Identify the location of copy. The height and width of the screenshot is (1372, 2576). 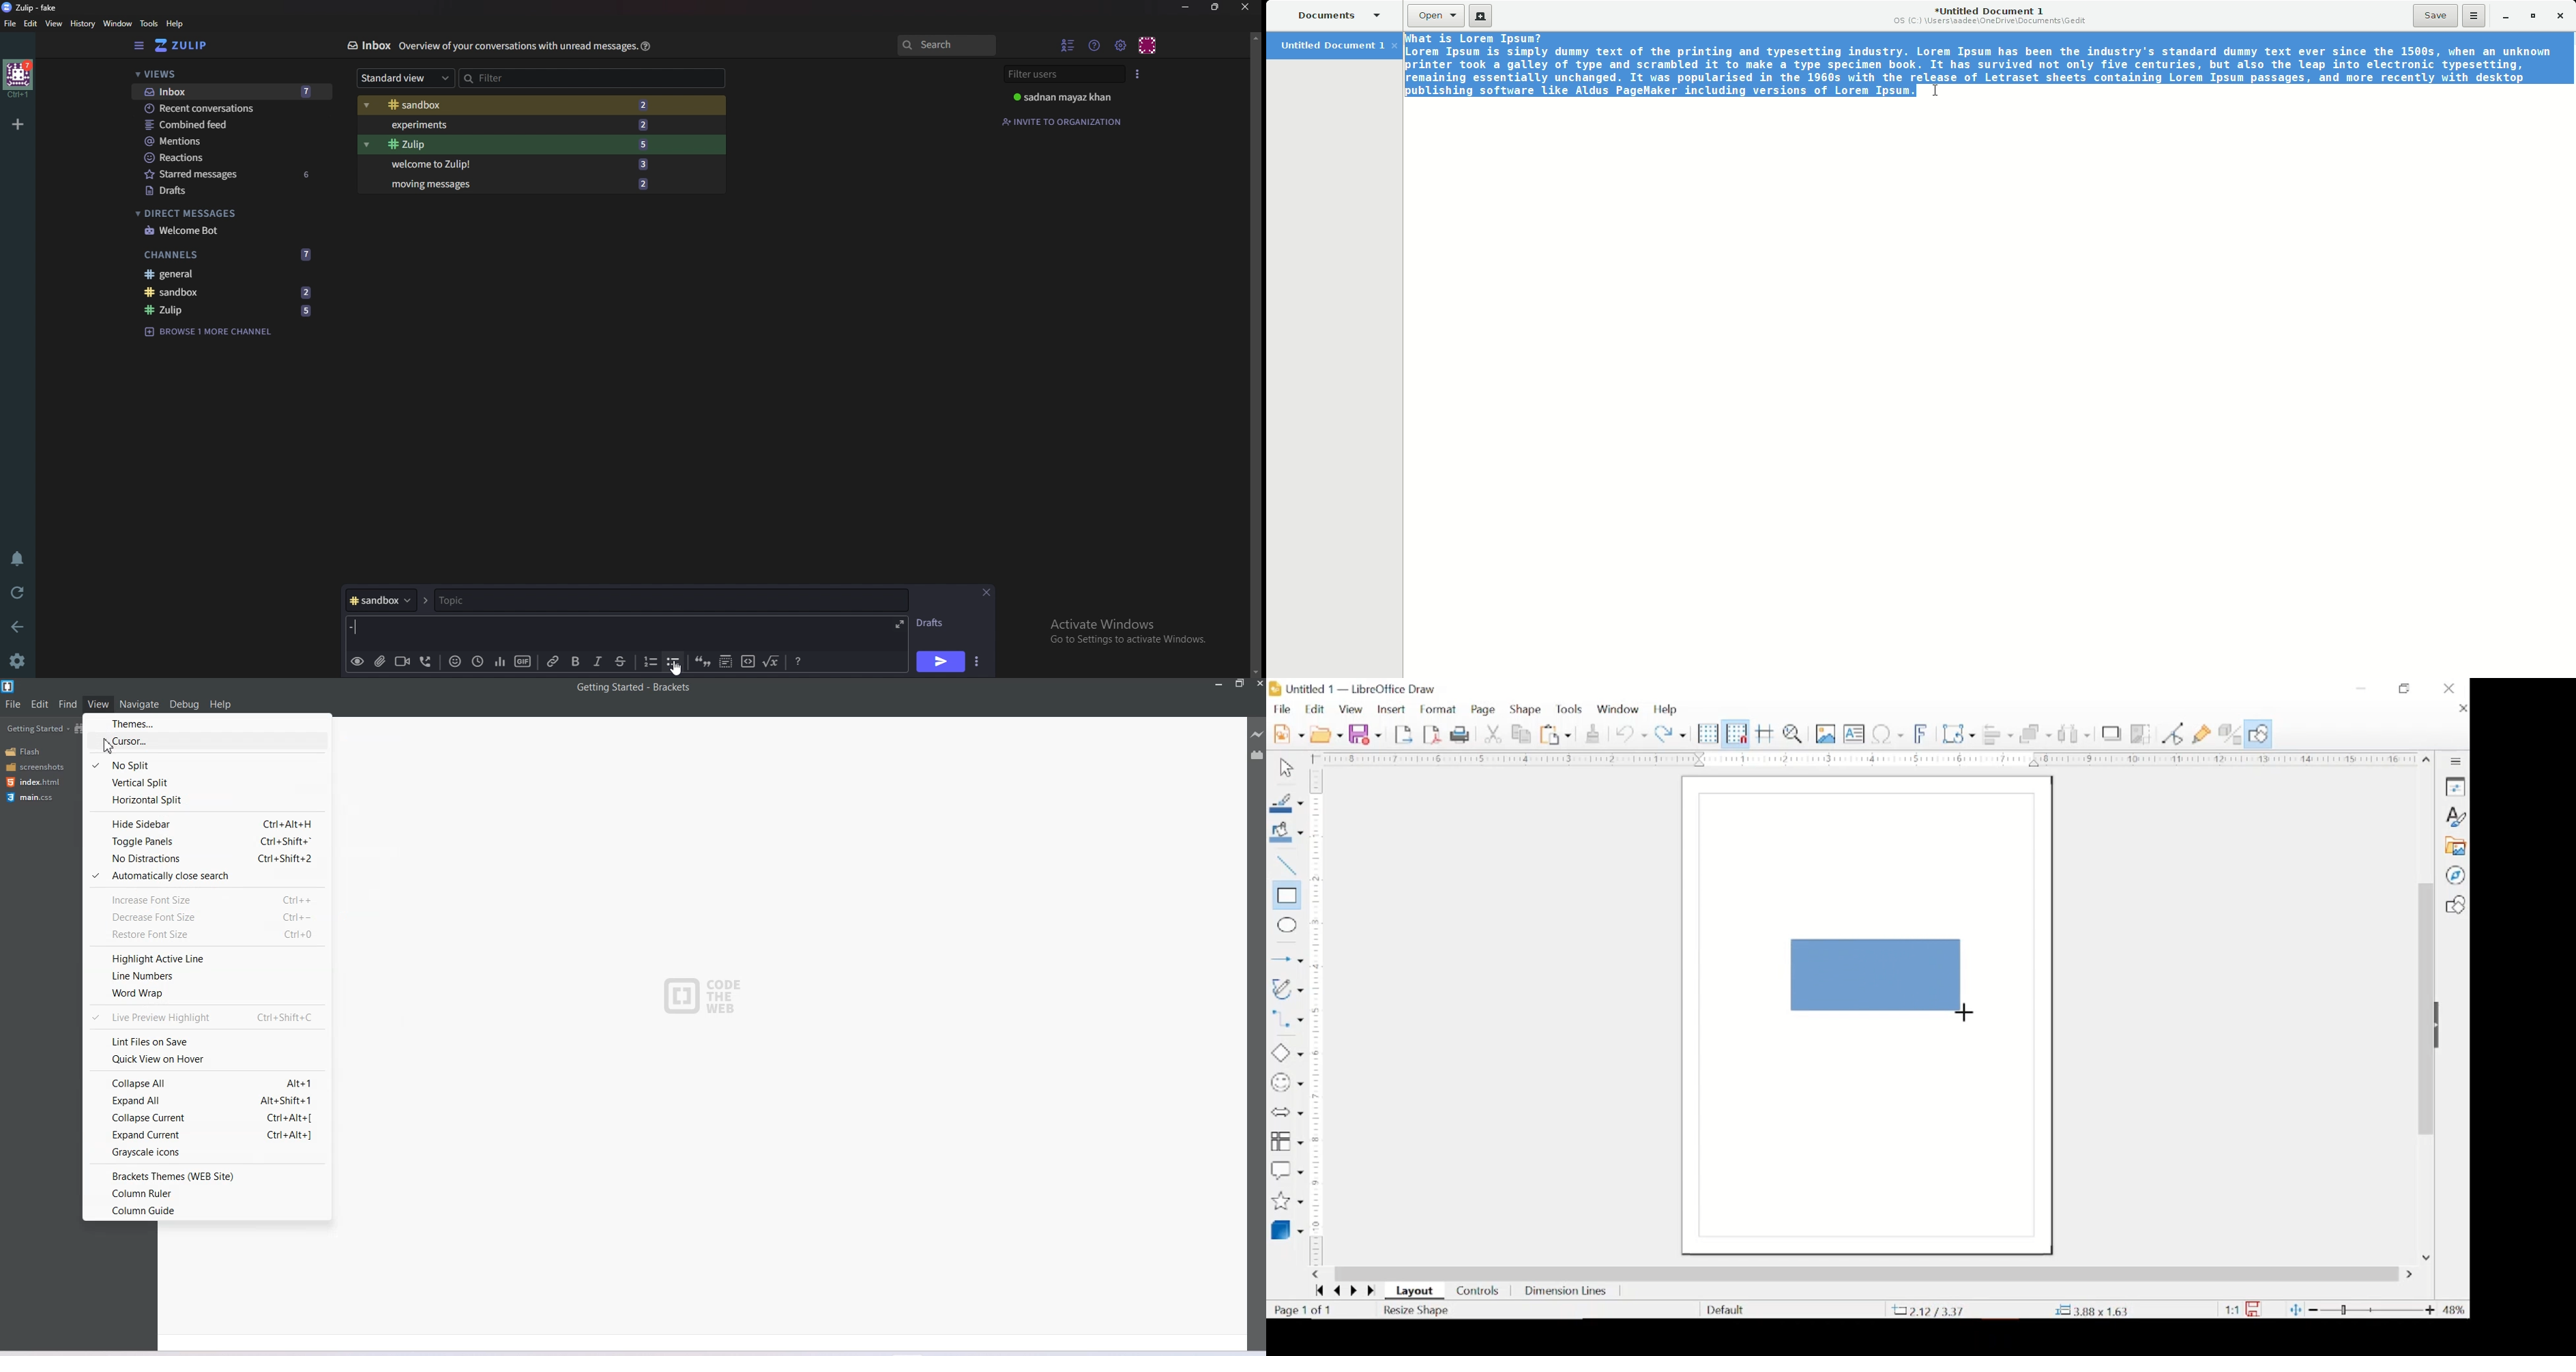
(1523, 734).